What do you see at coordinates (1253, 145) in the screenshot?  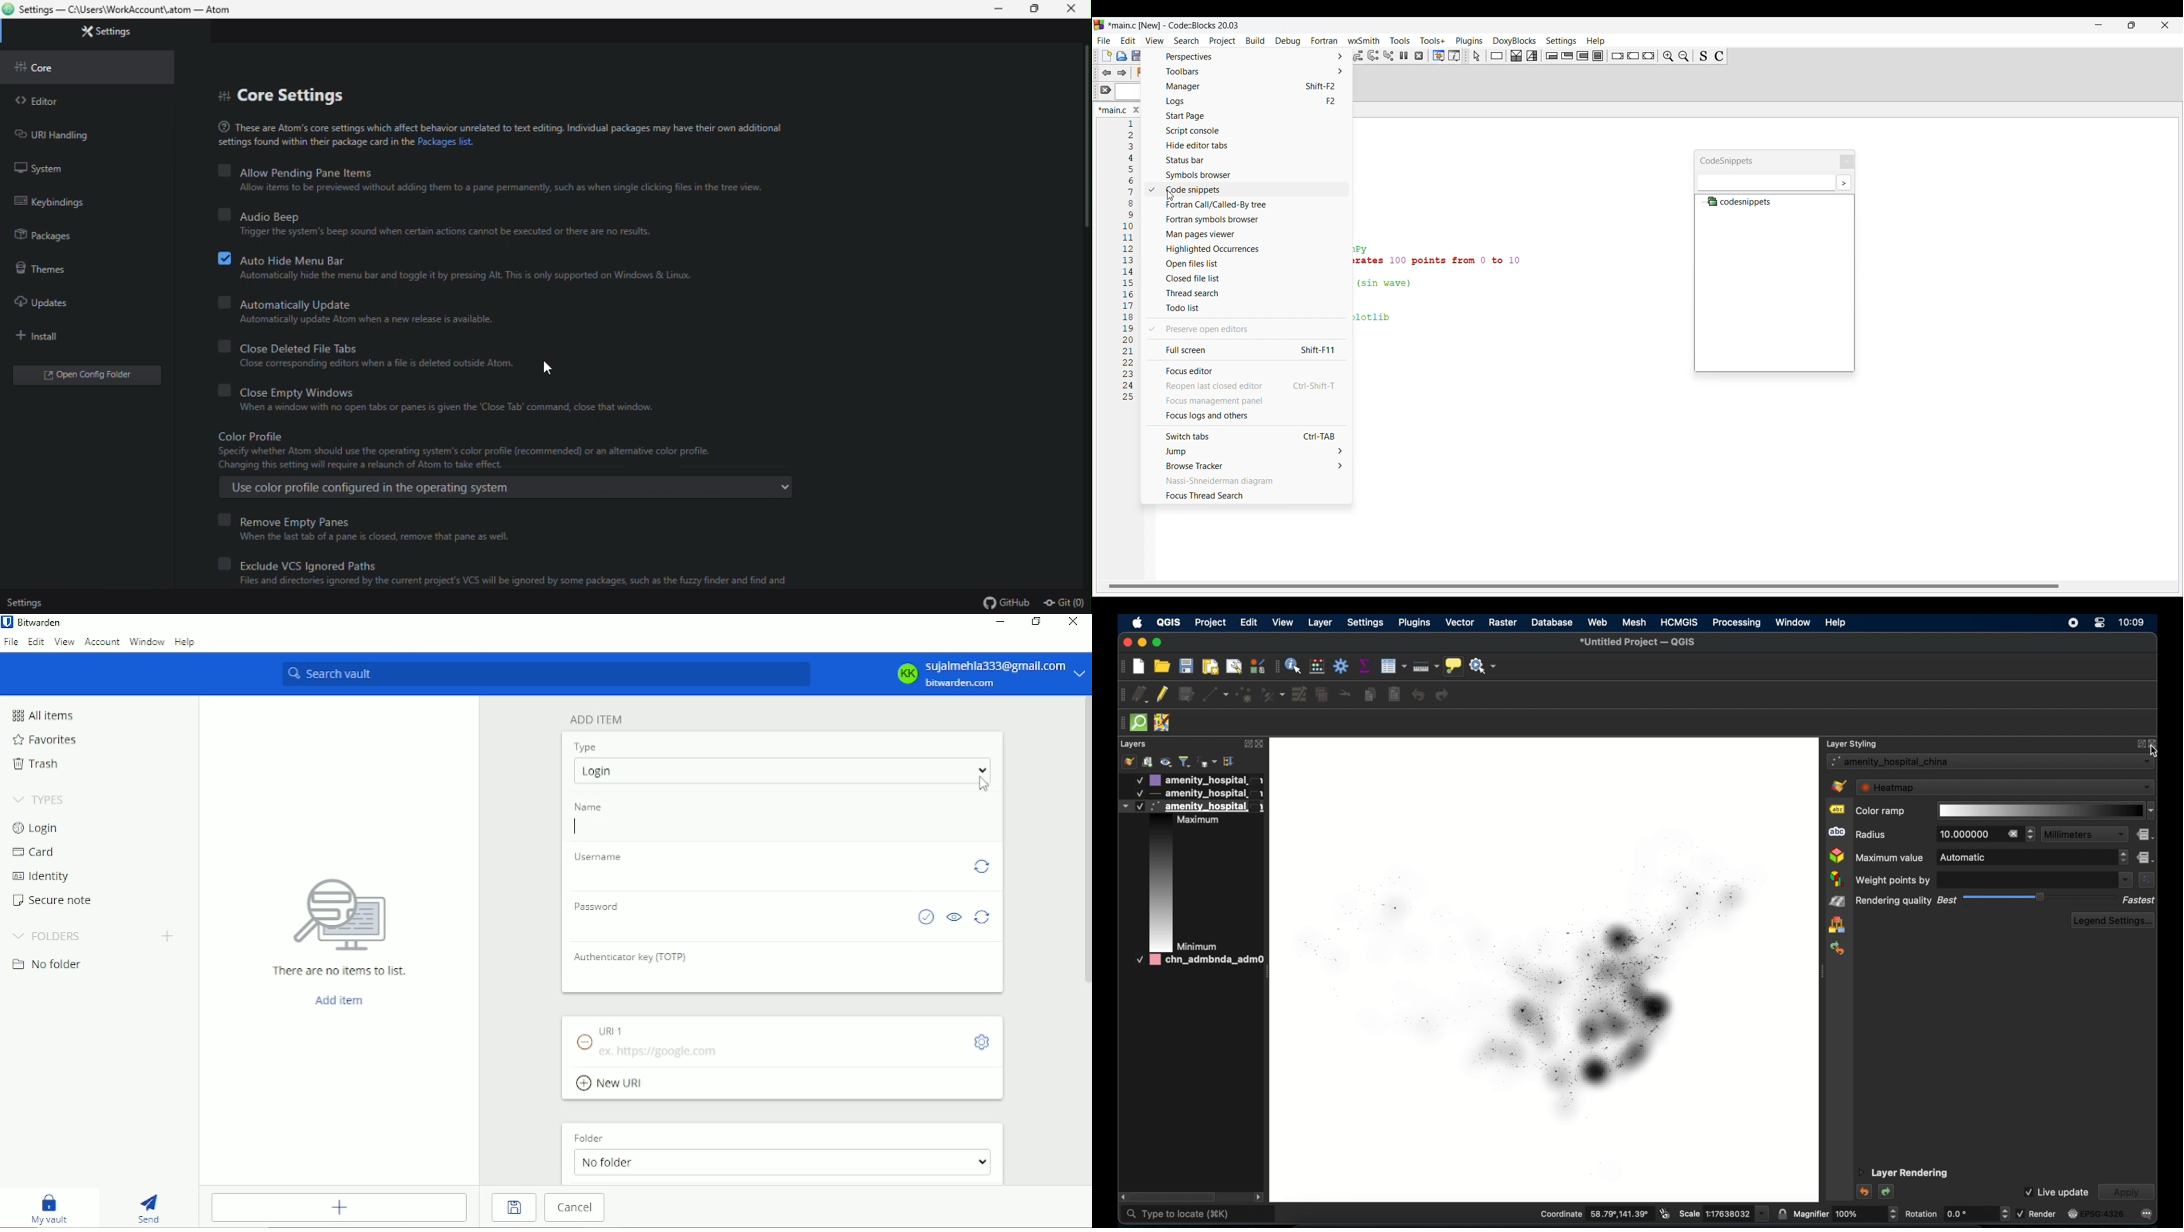 I see `Hide editor tabs` at bounding box center [1253, 145].